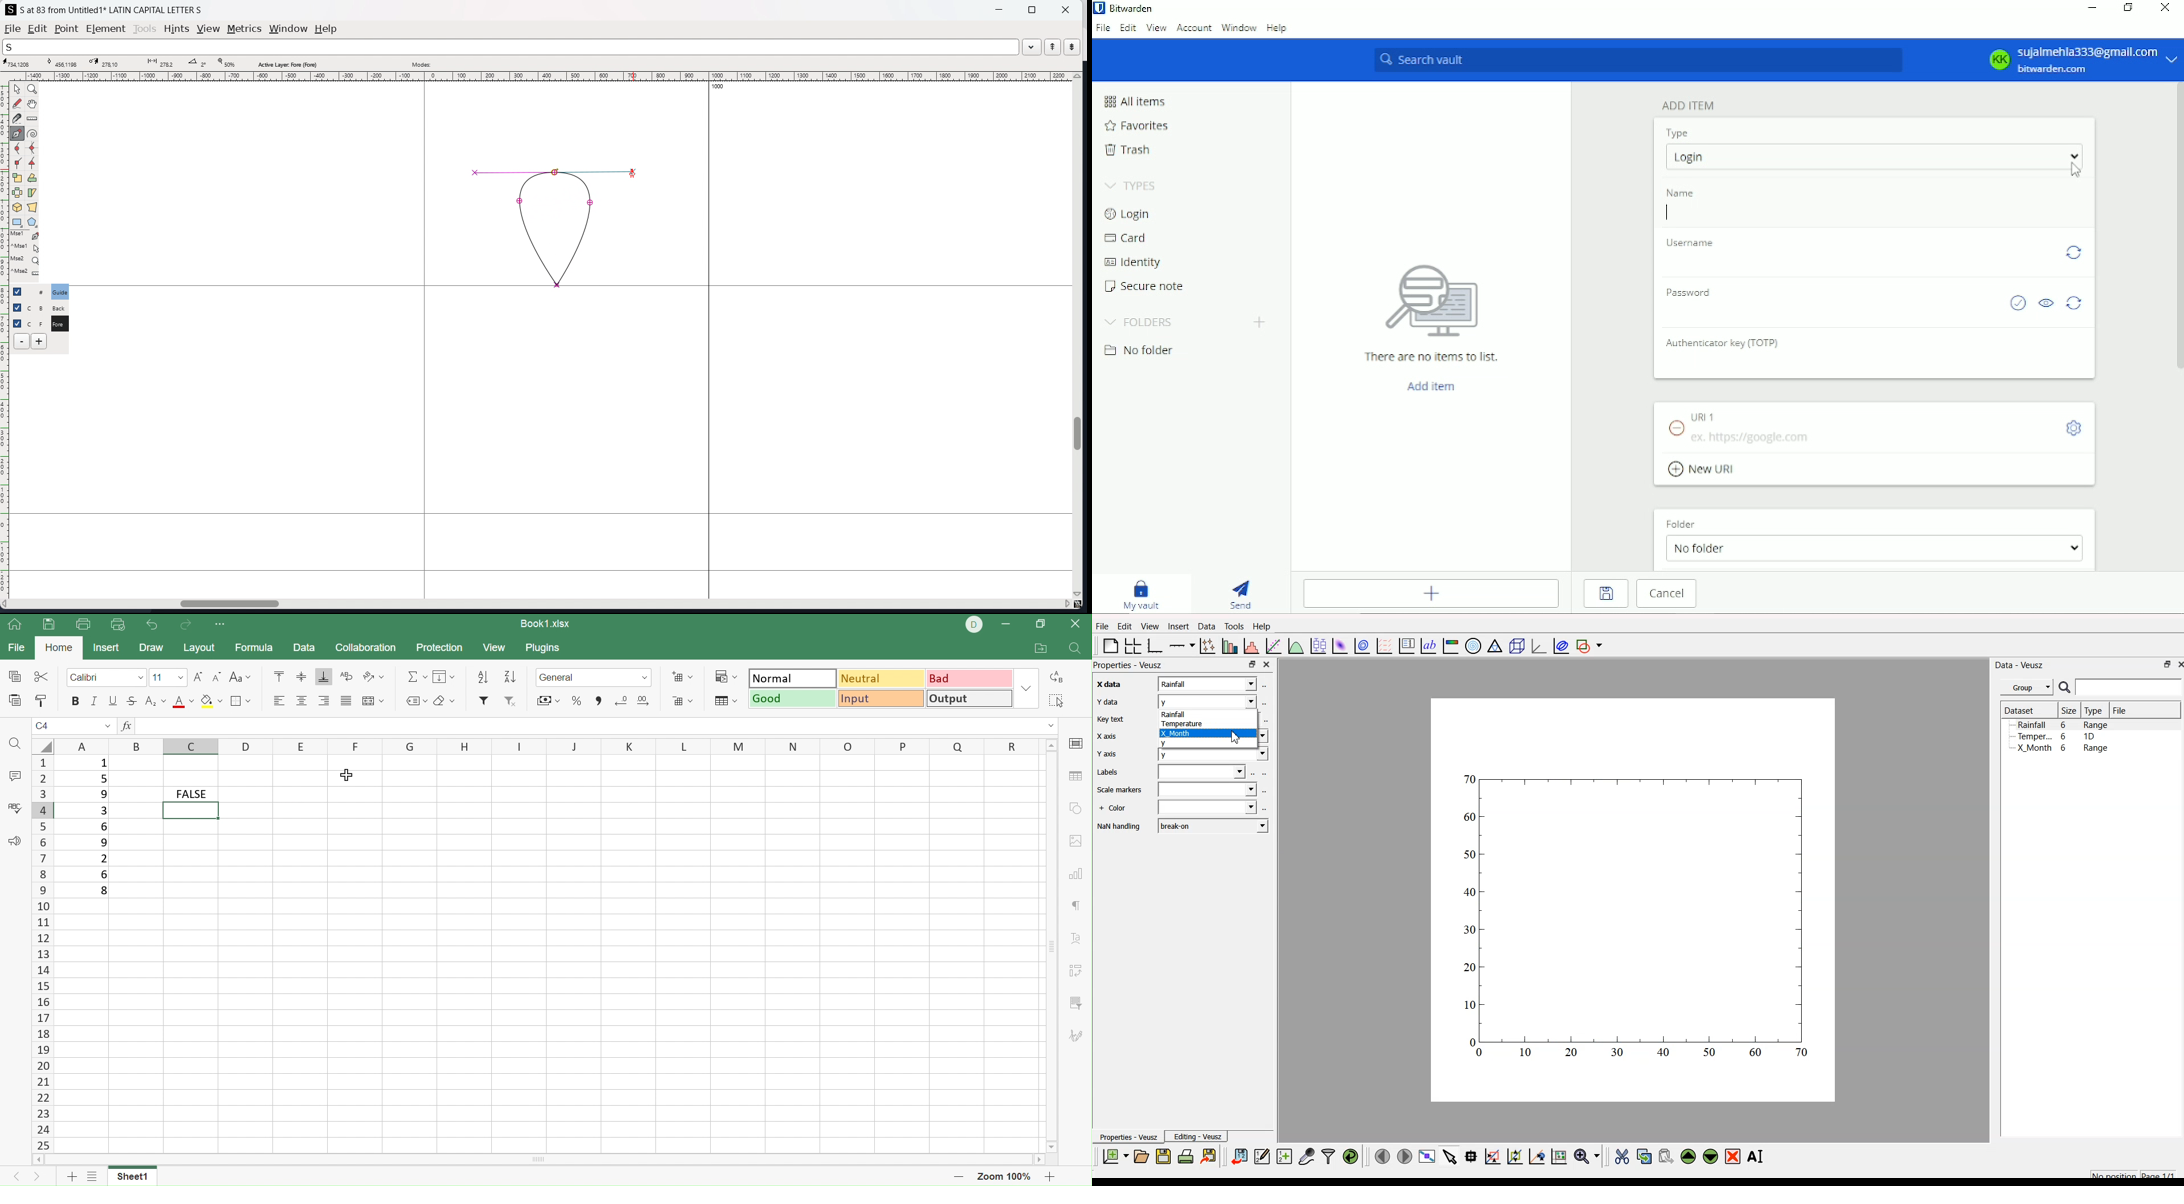 The width and height of the screenshot is (2184, 1204). What do you see at coordinates (1129, 28) in the screenshot?
I see `Edit` at bounding box center [1129, 28].